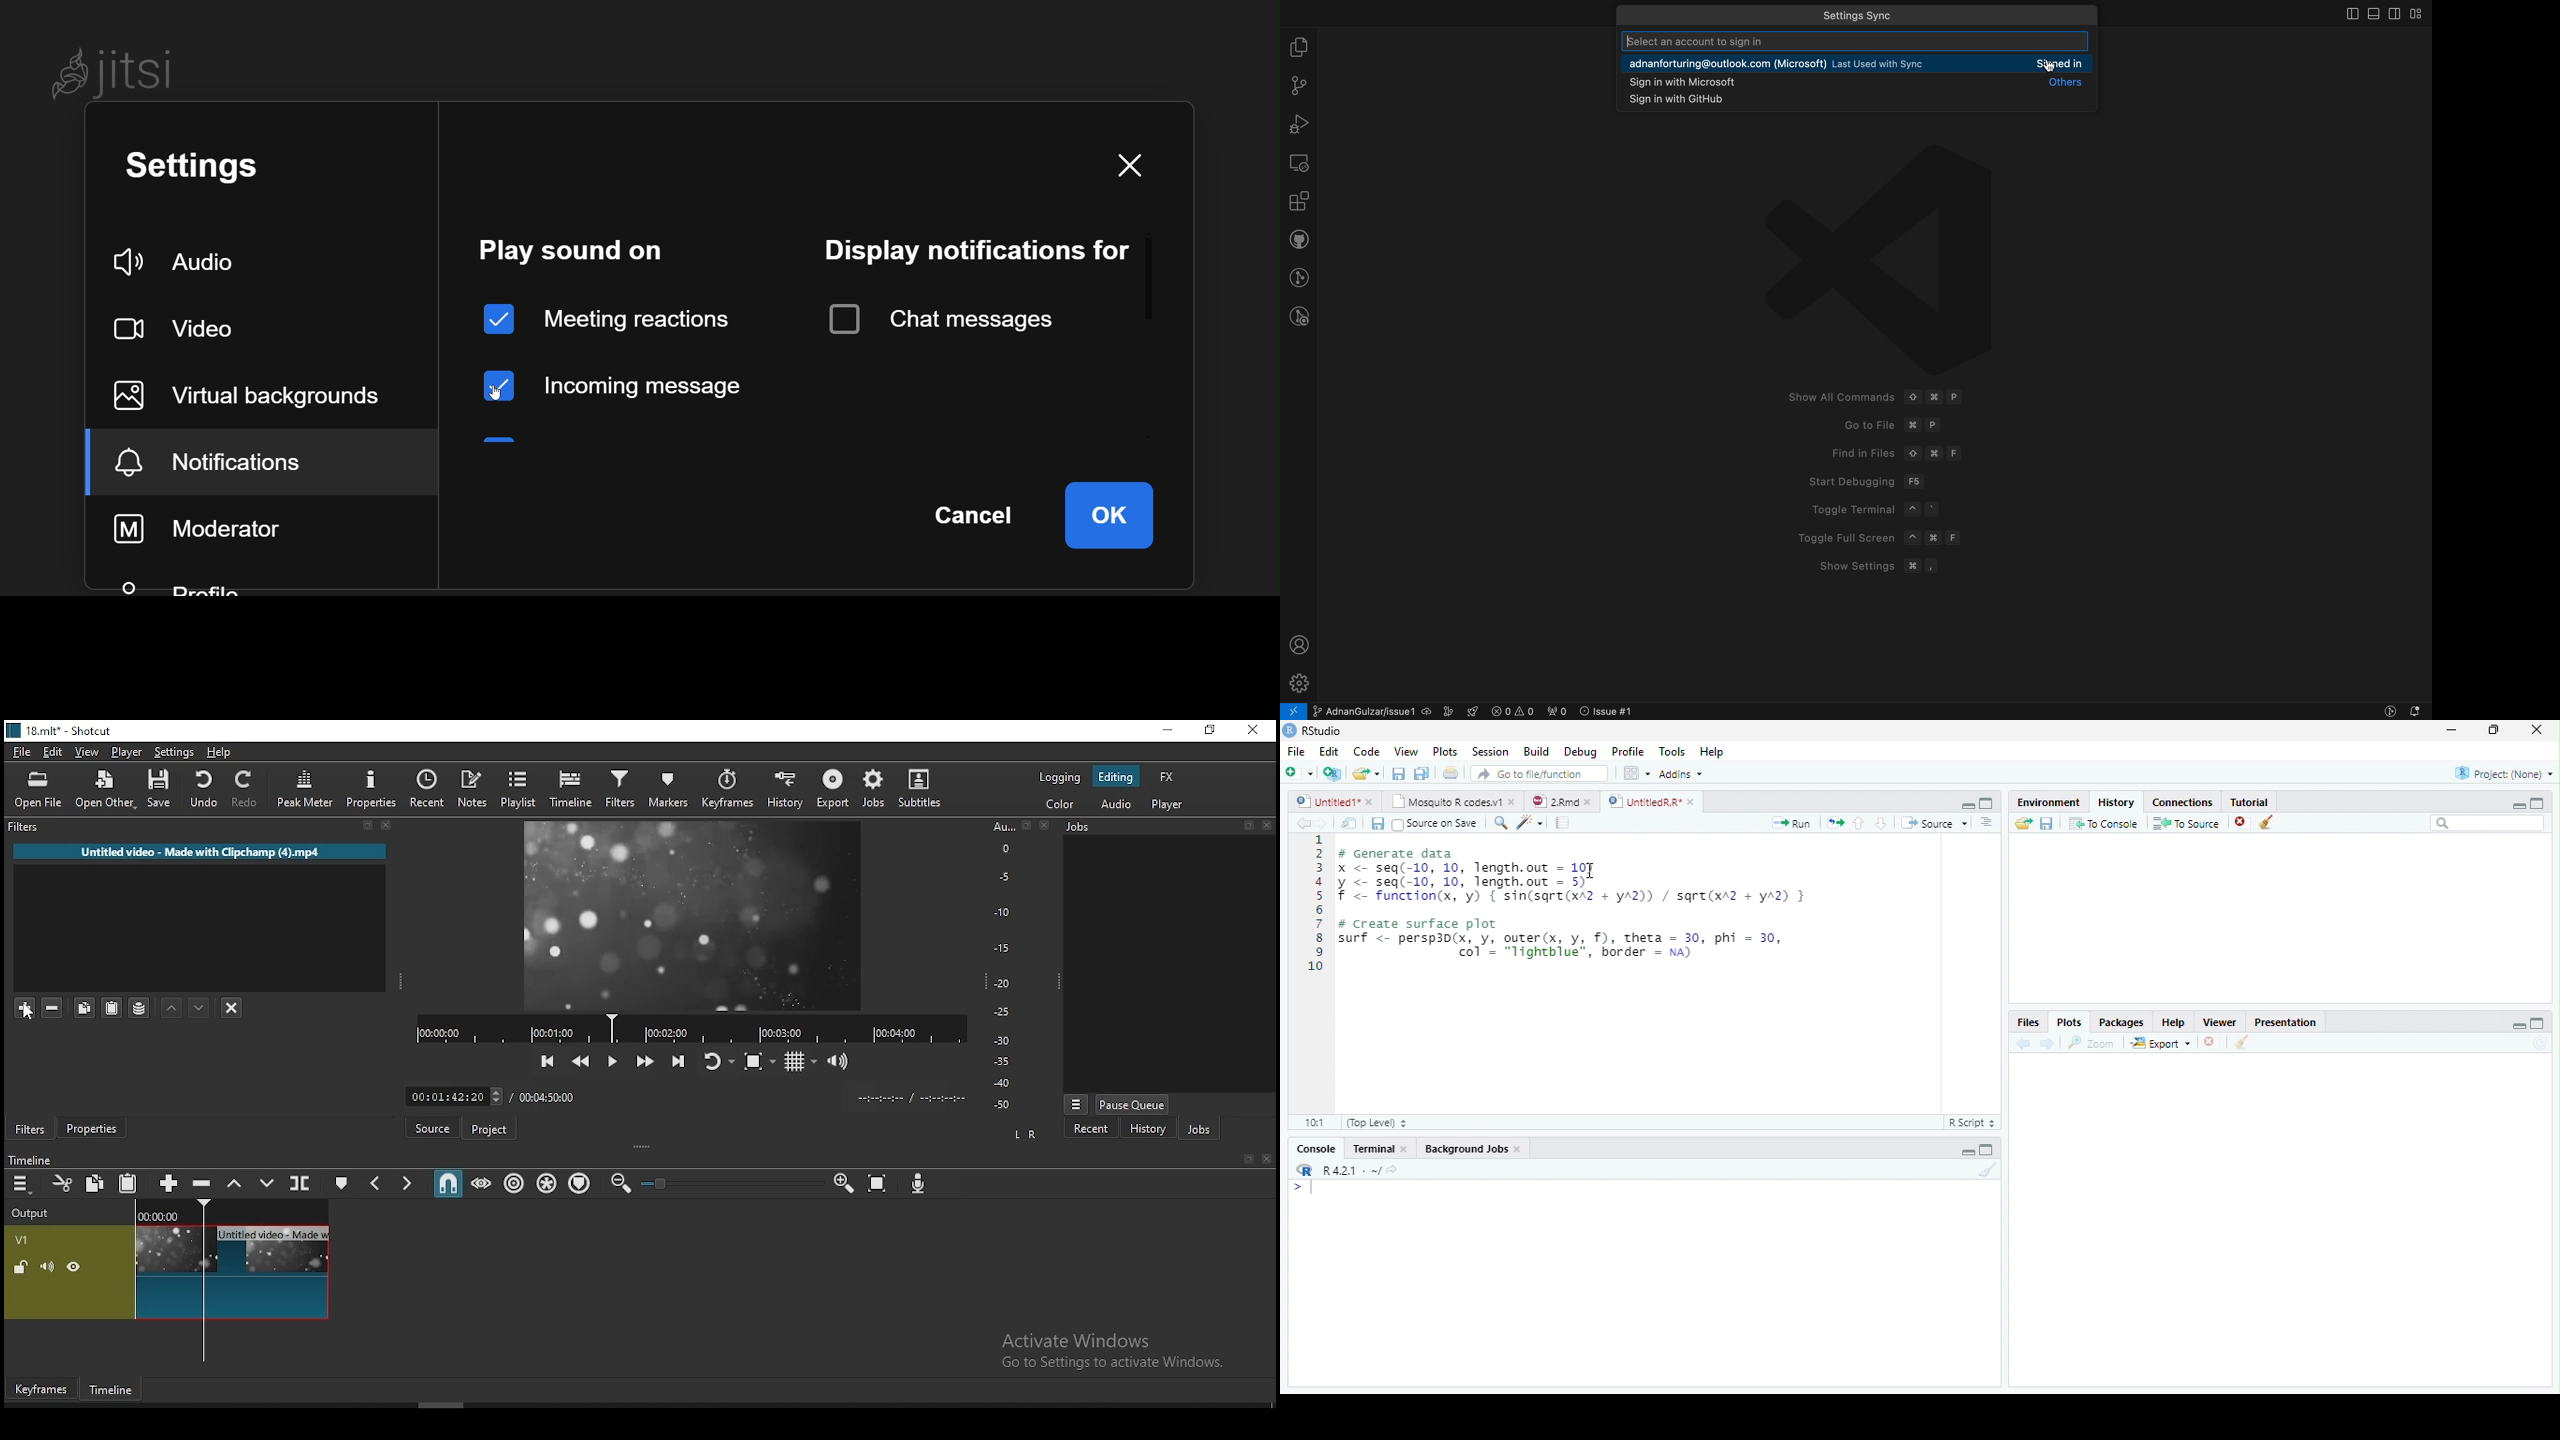 The height and width of the screenshot is (1456, 2576). What do you see at coordinates (1057, 779) in the screenshot?
I see `logging` at bounding box center [1057, 779].